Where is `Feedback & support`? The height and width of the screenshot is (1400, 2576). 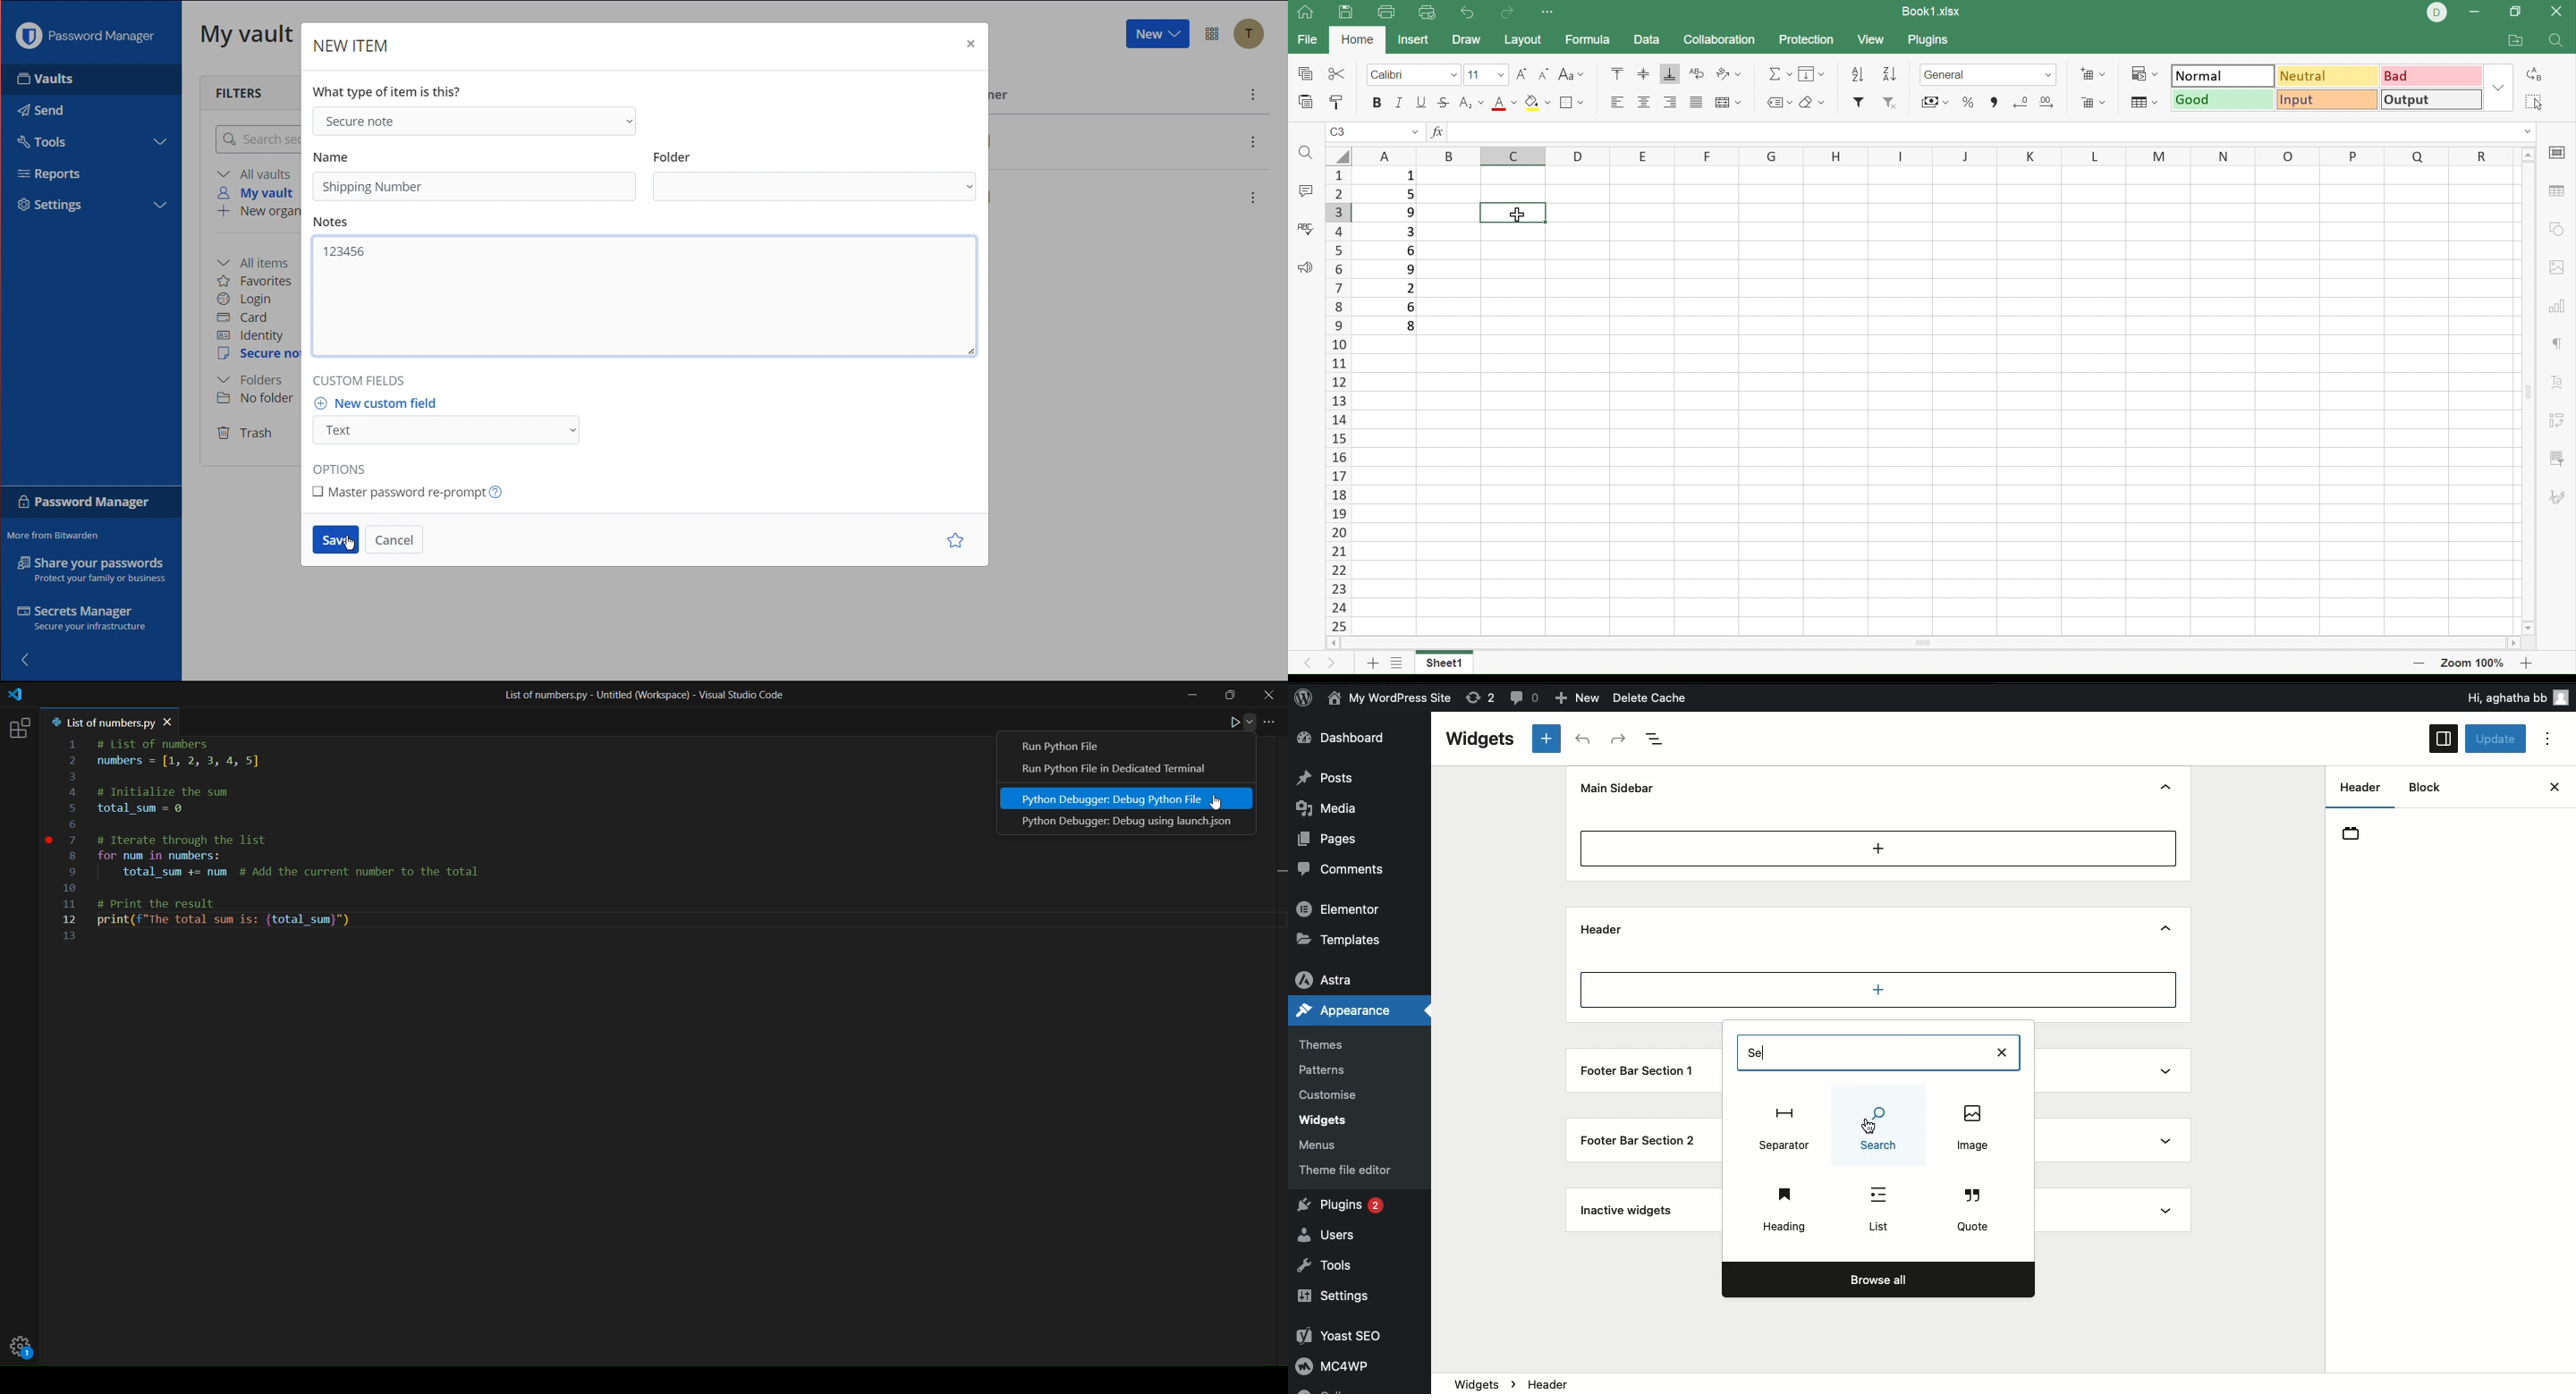 Feedback & support is located at coordinates (1305, 267).